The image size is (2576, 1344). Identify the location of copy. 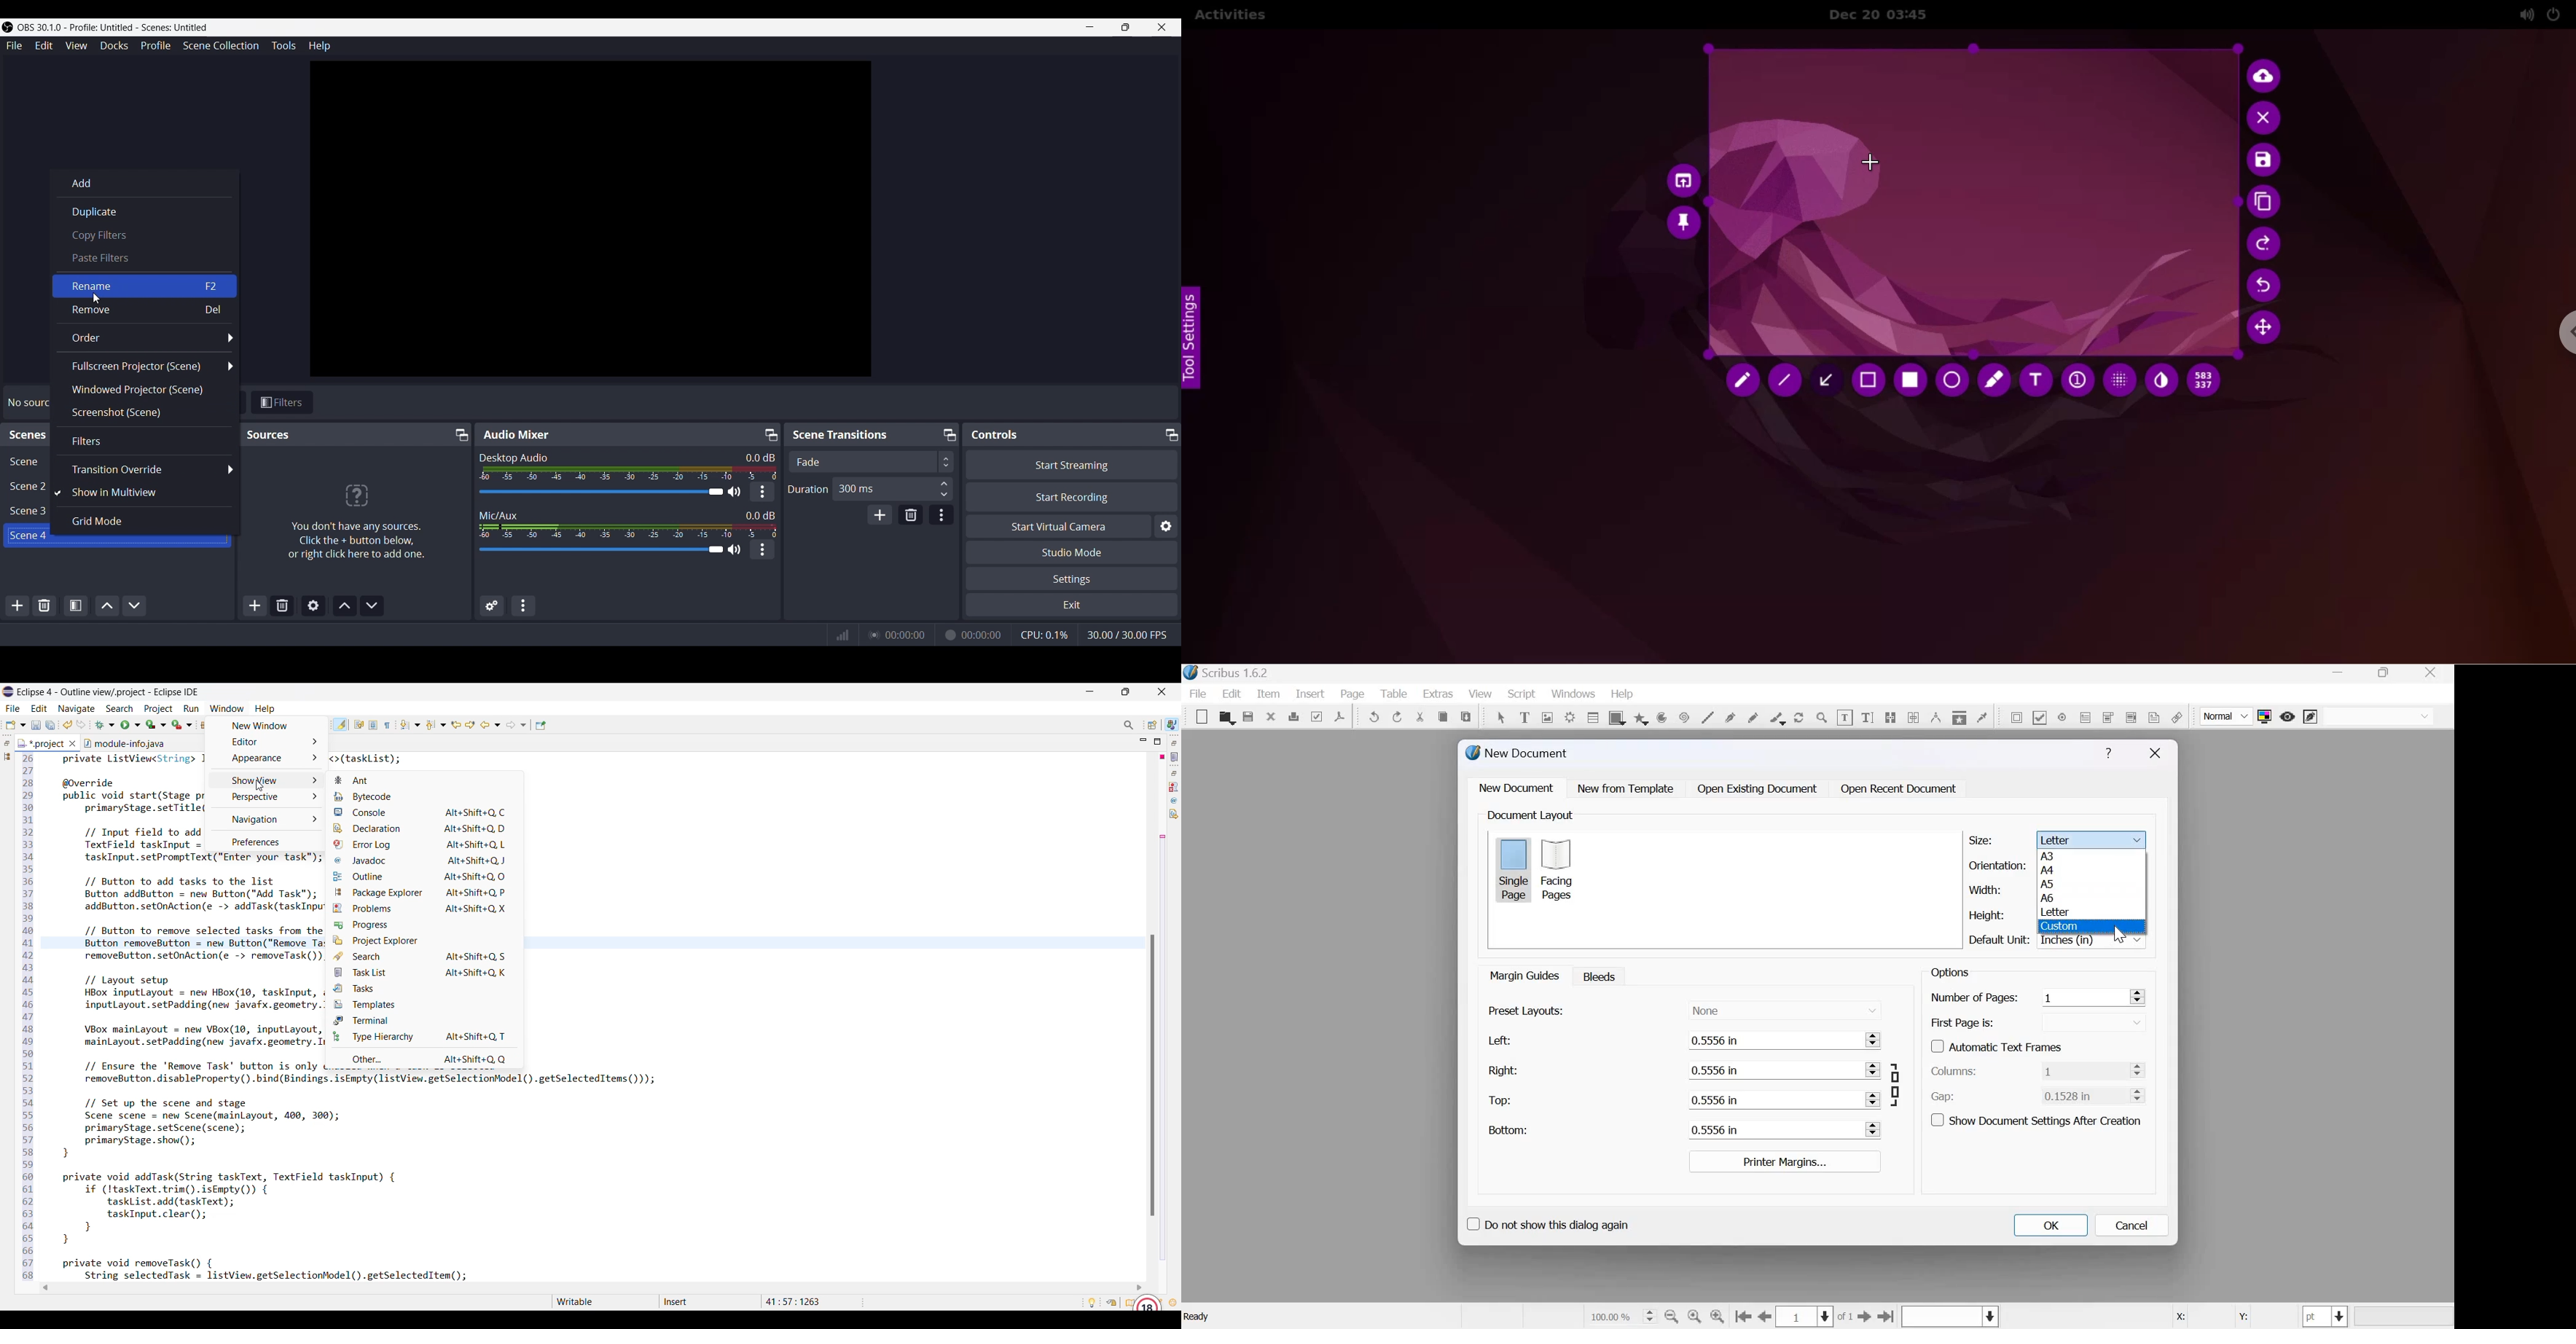
(1443, 717).